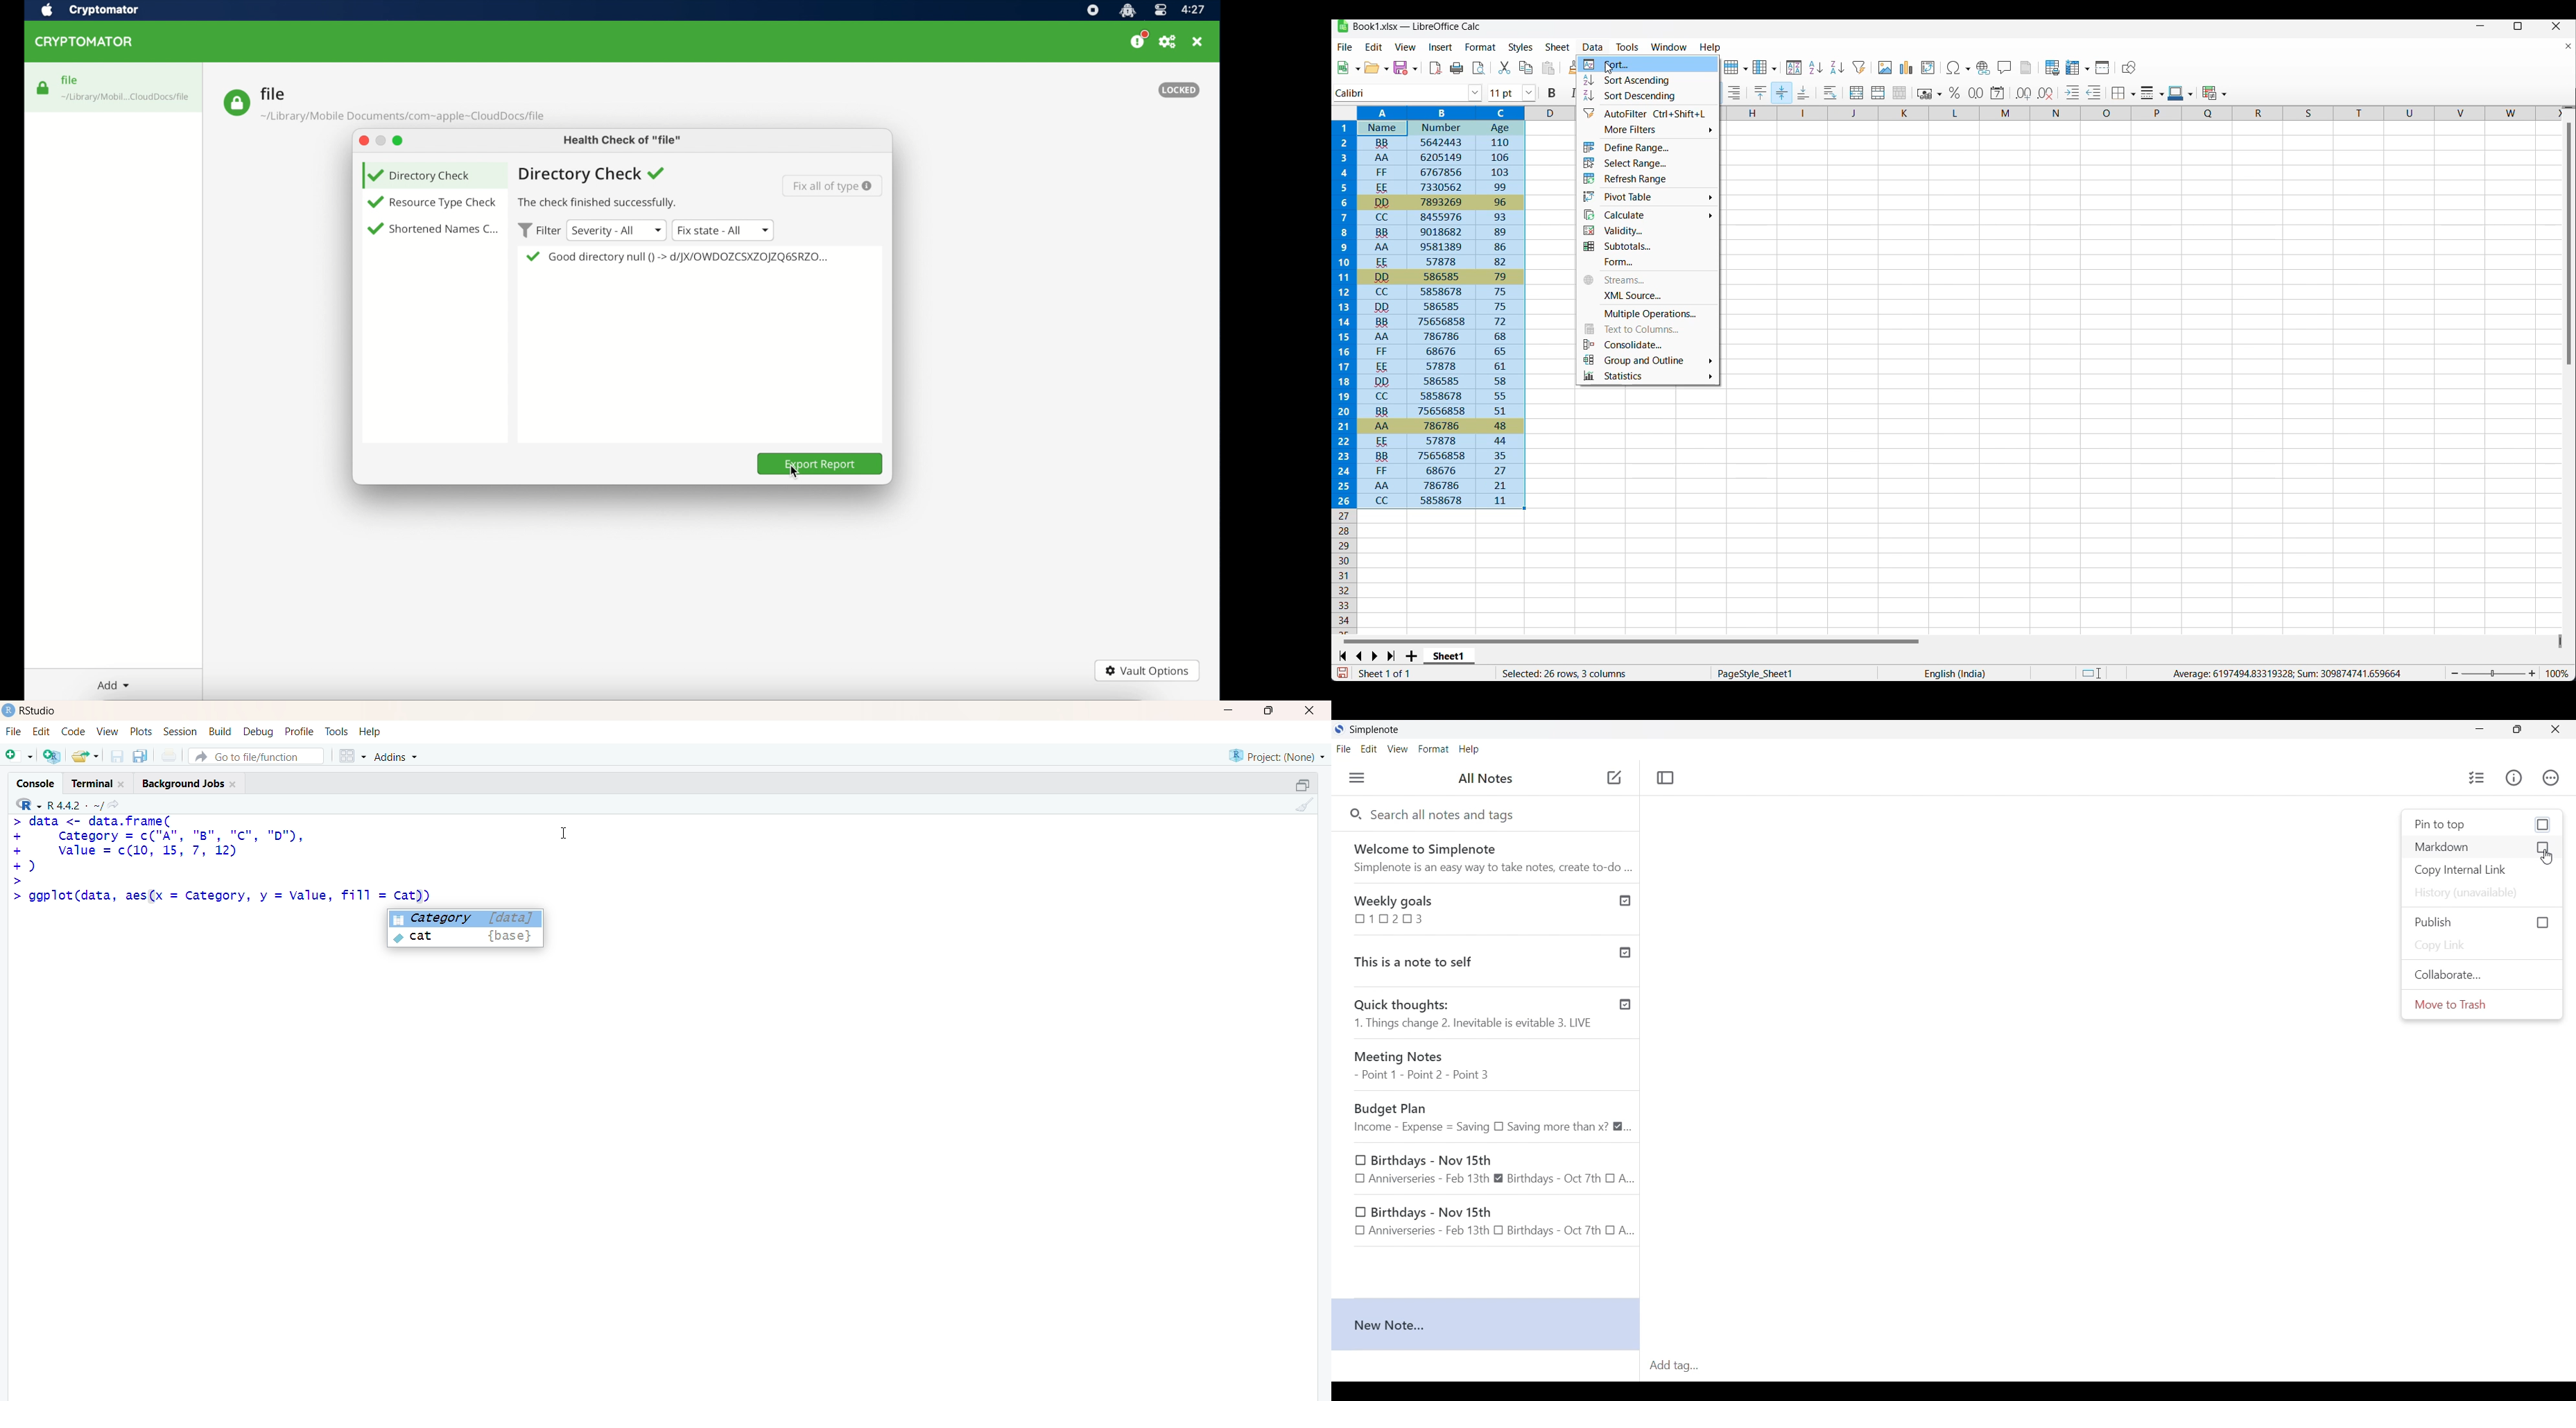  Describe the element at coordinates (19, 754) in the screenshot. I see `new file` at that location.